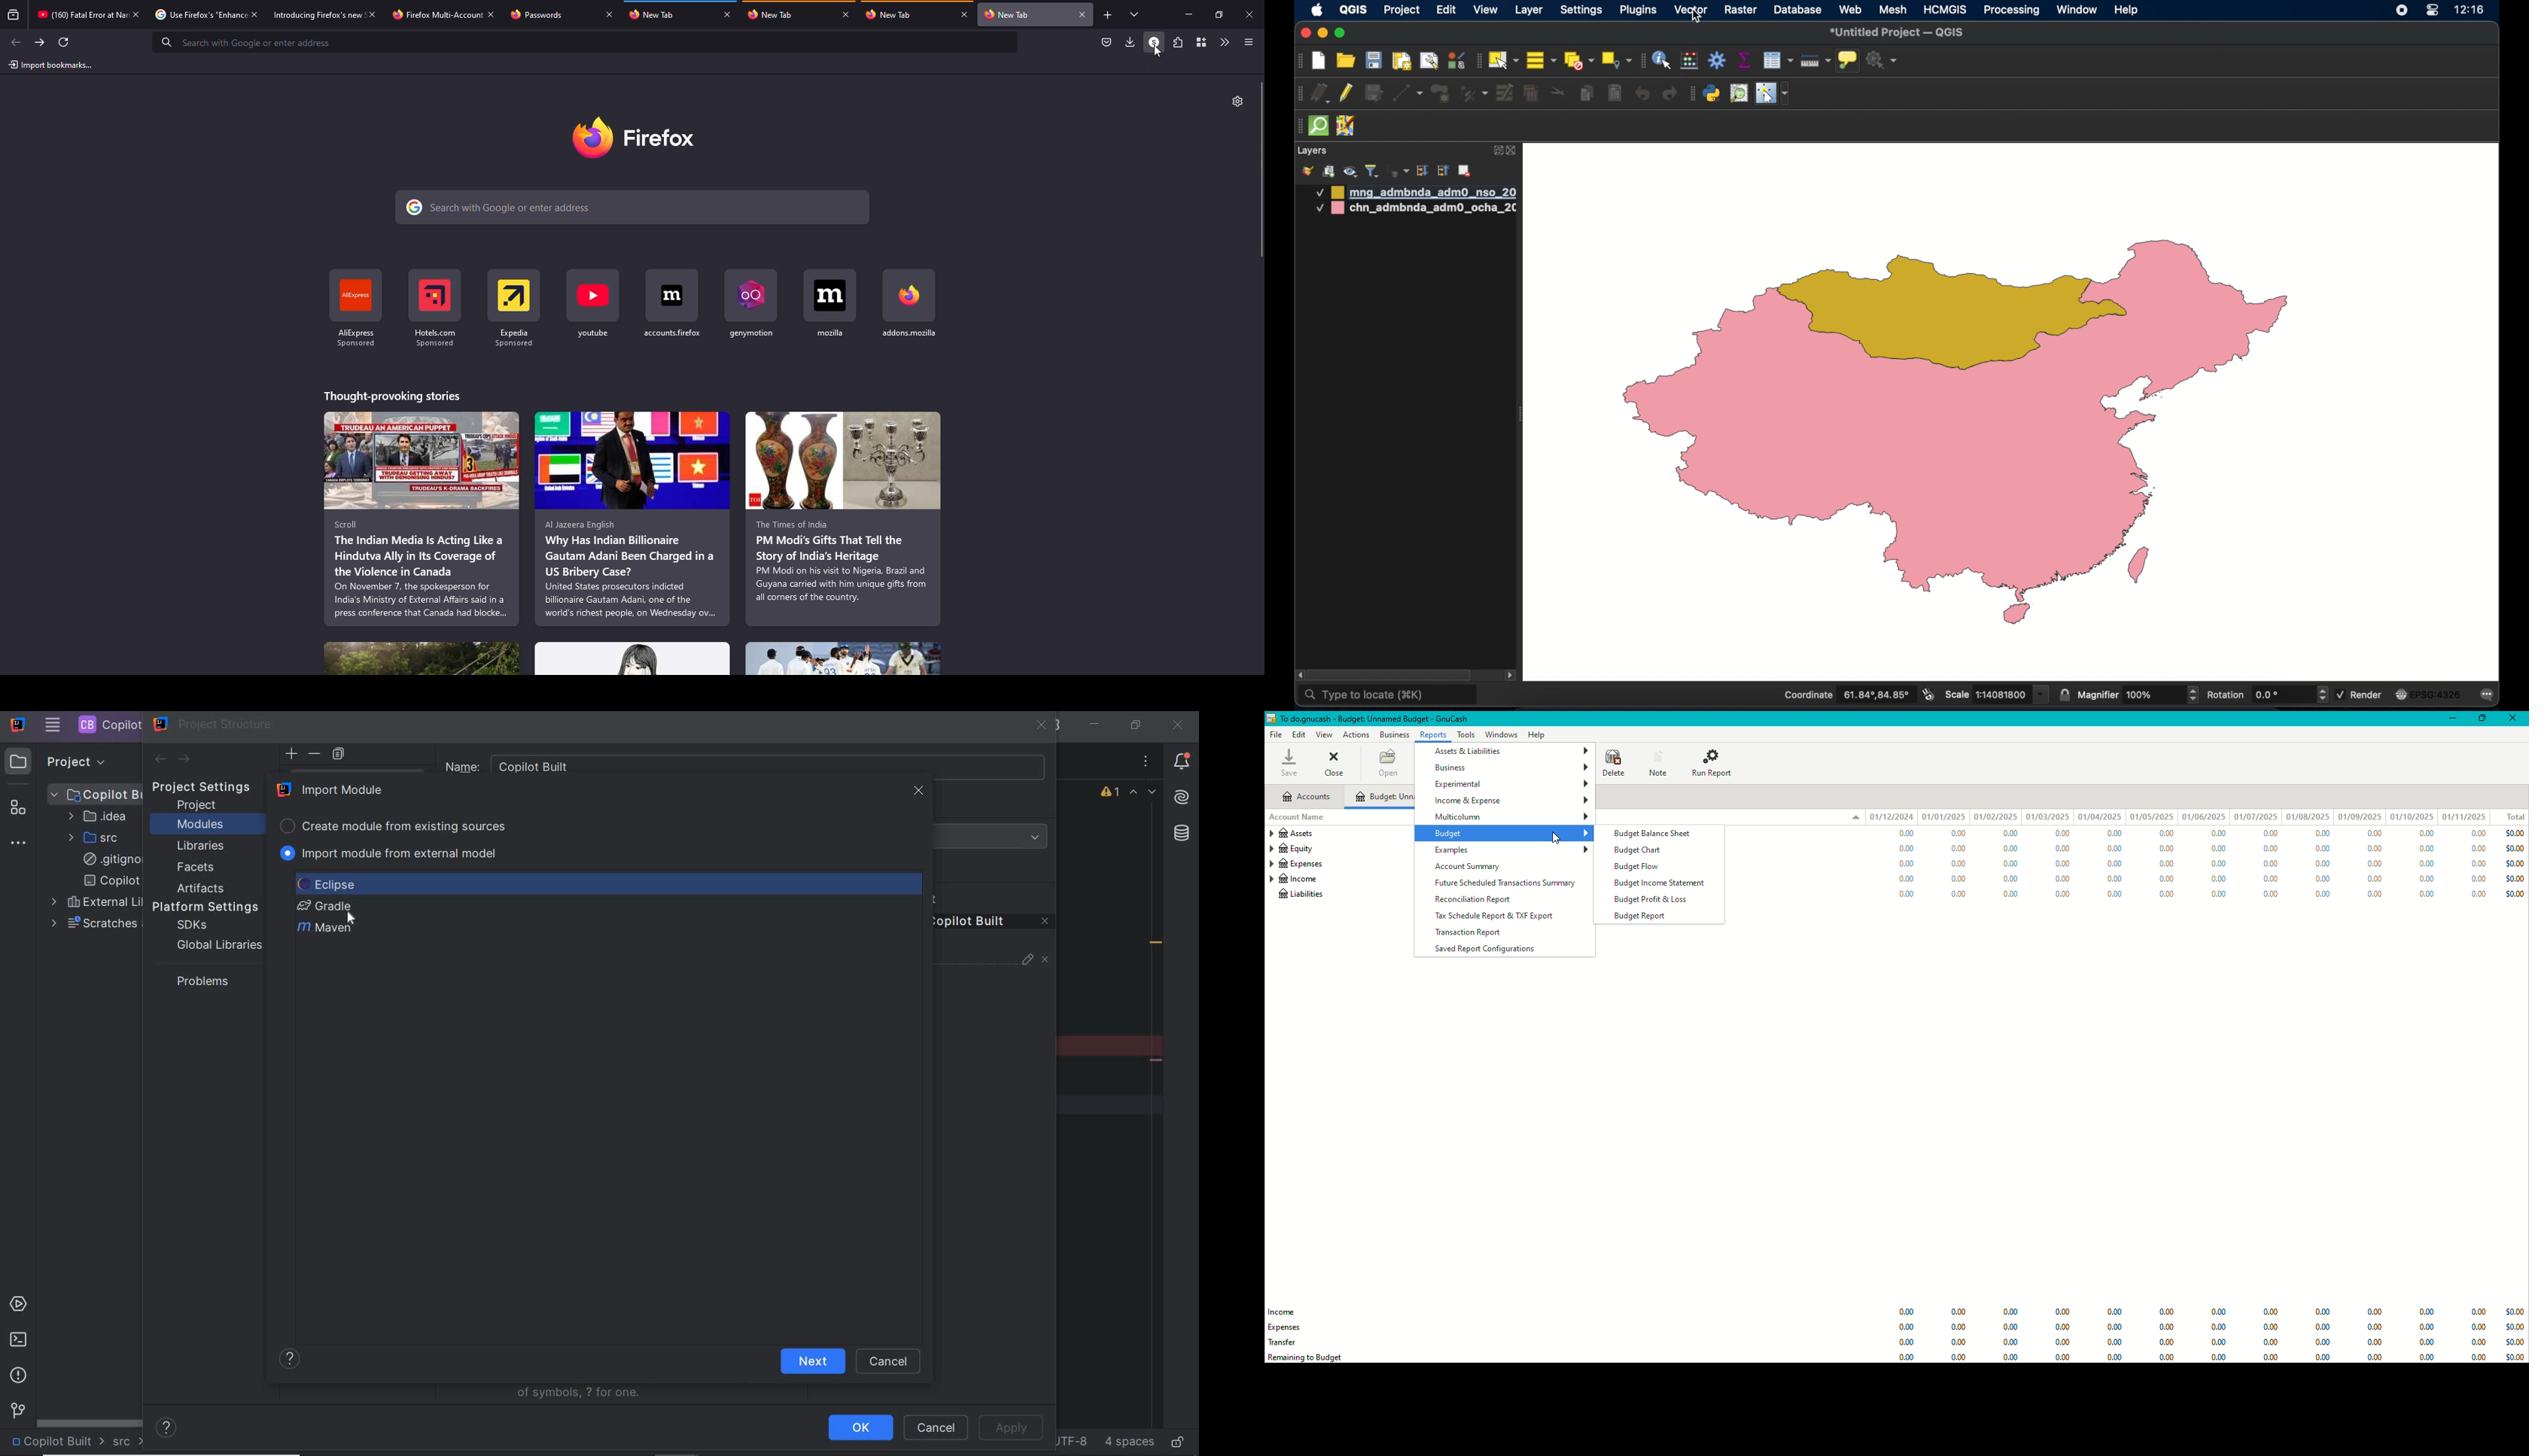  What do you see at coordinates (1134, 725) in the screenshot?
I see `restore down` at bounding box center [1134, 725].